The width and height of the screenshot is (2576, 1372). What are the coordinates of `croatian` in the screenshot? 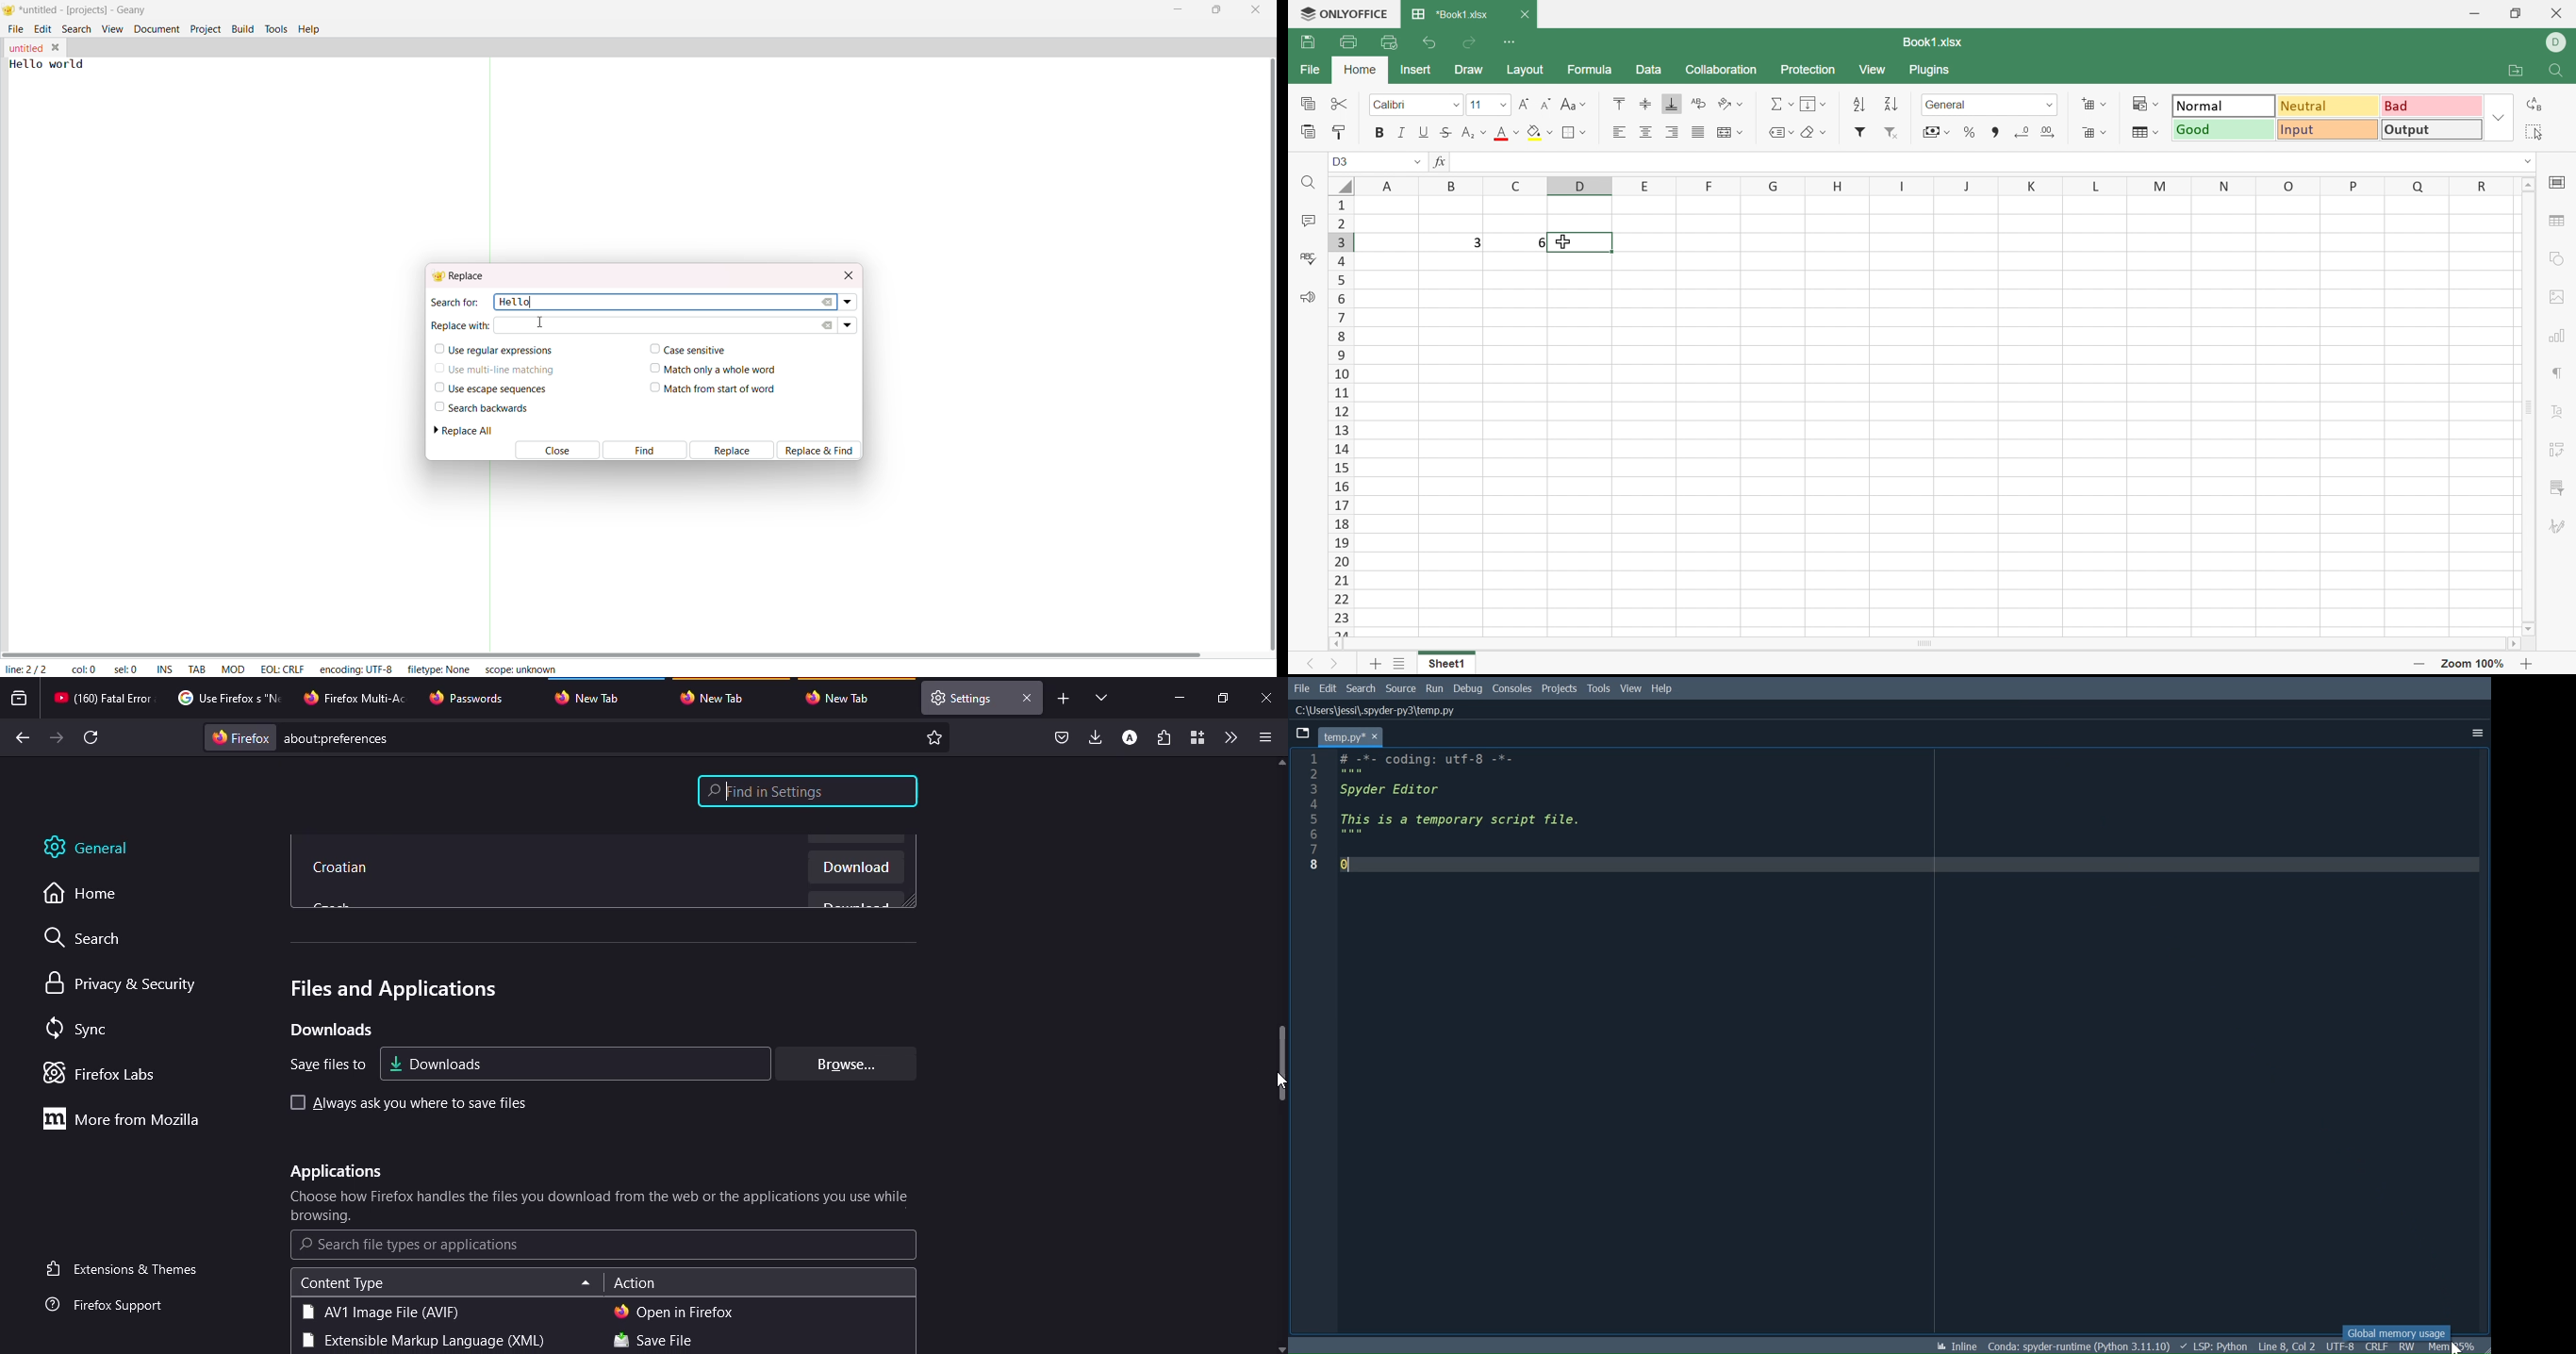 It's located at (343, 869).